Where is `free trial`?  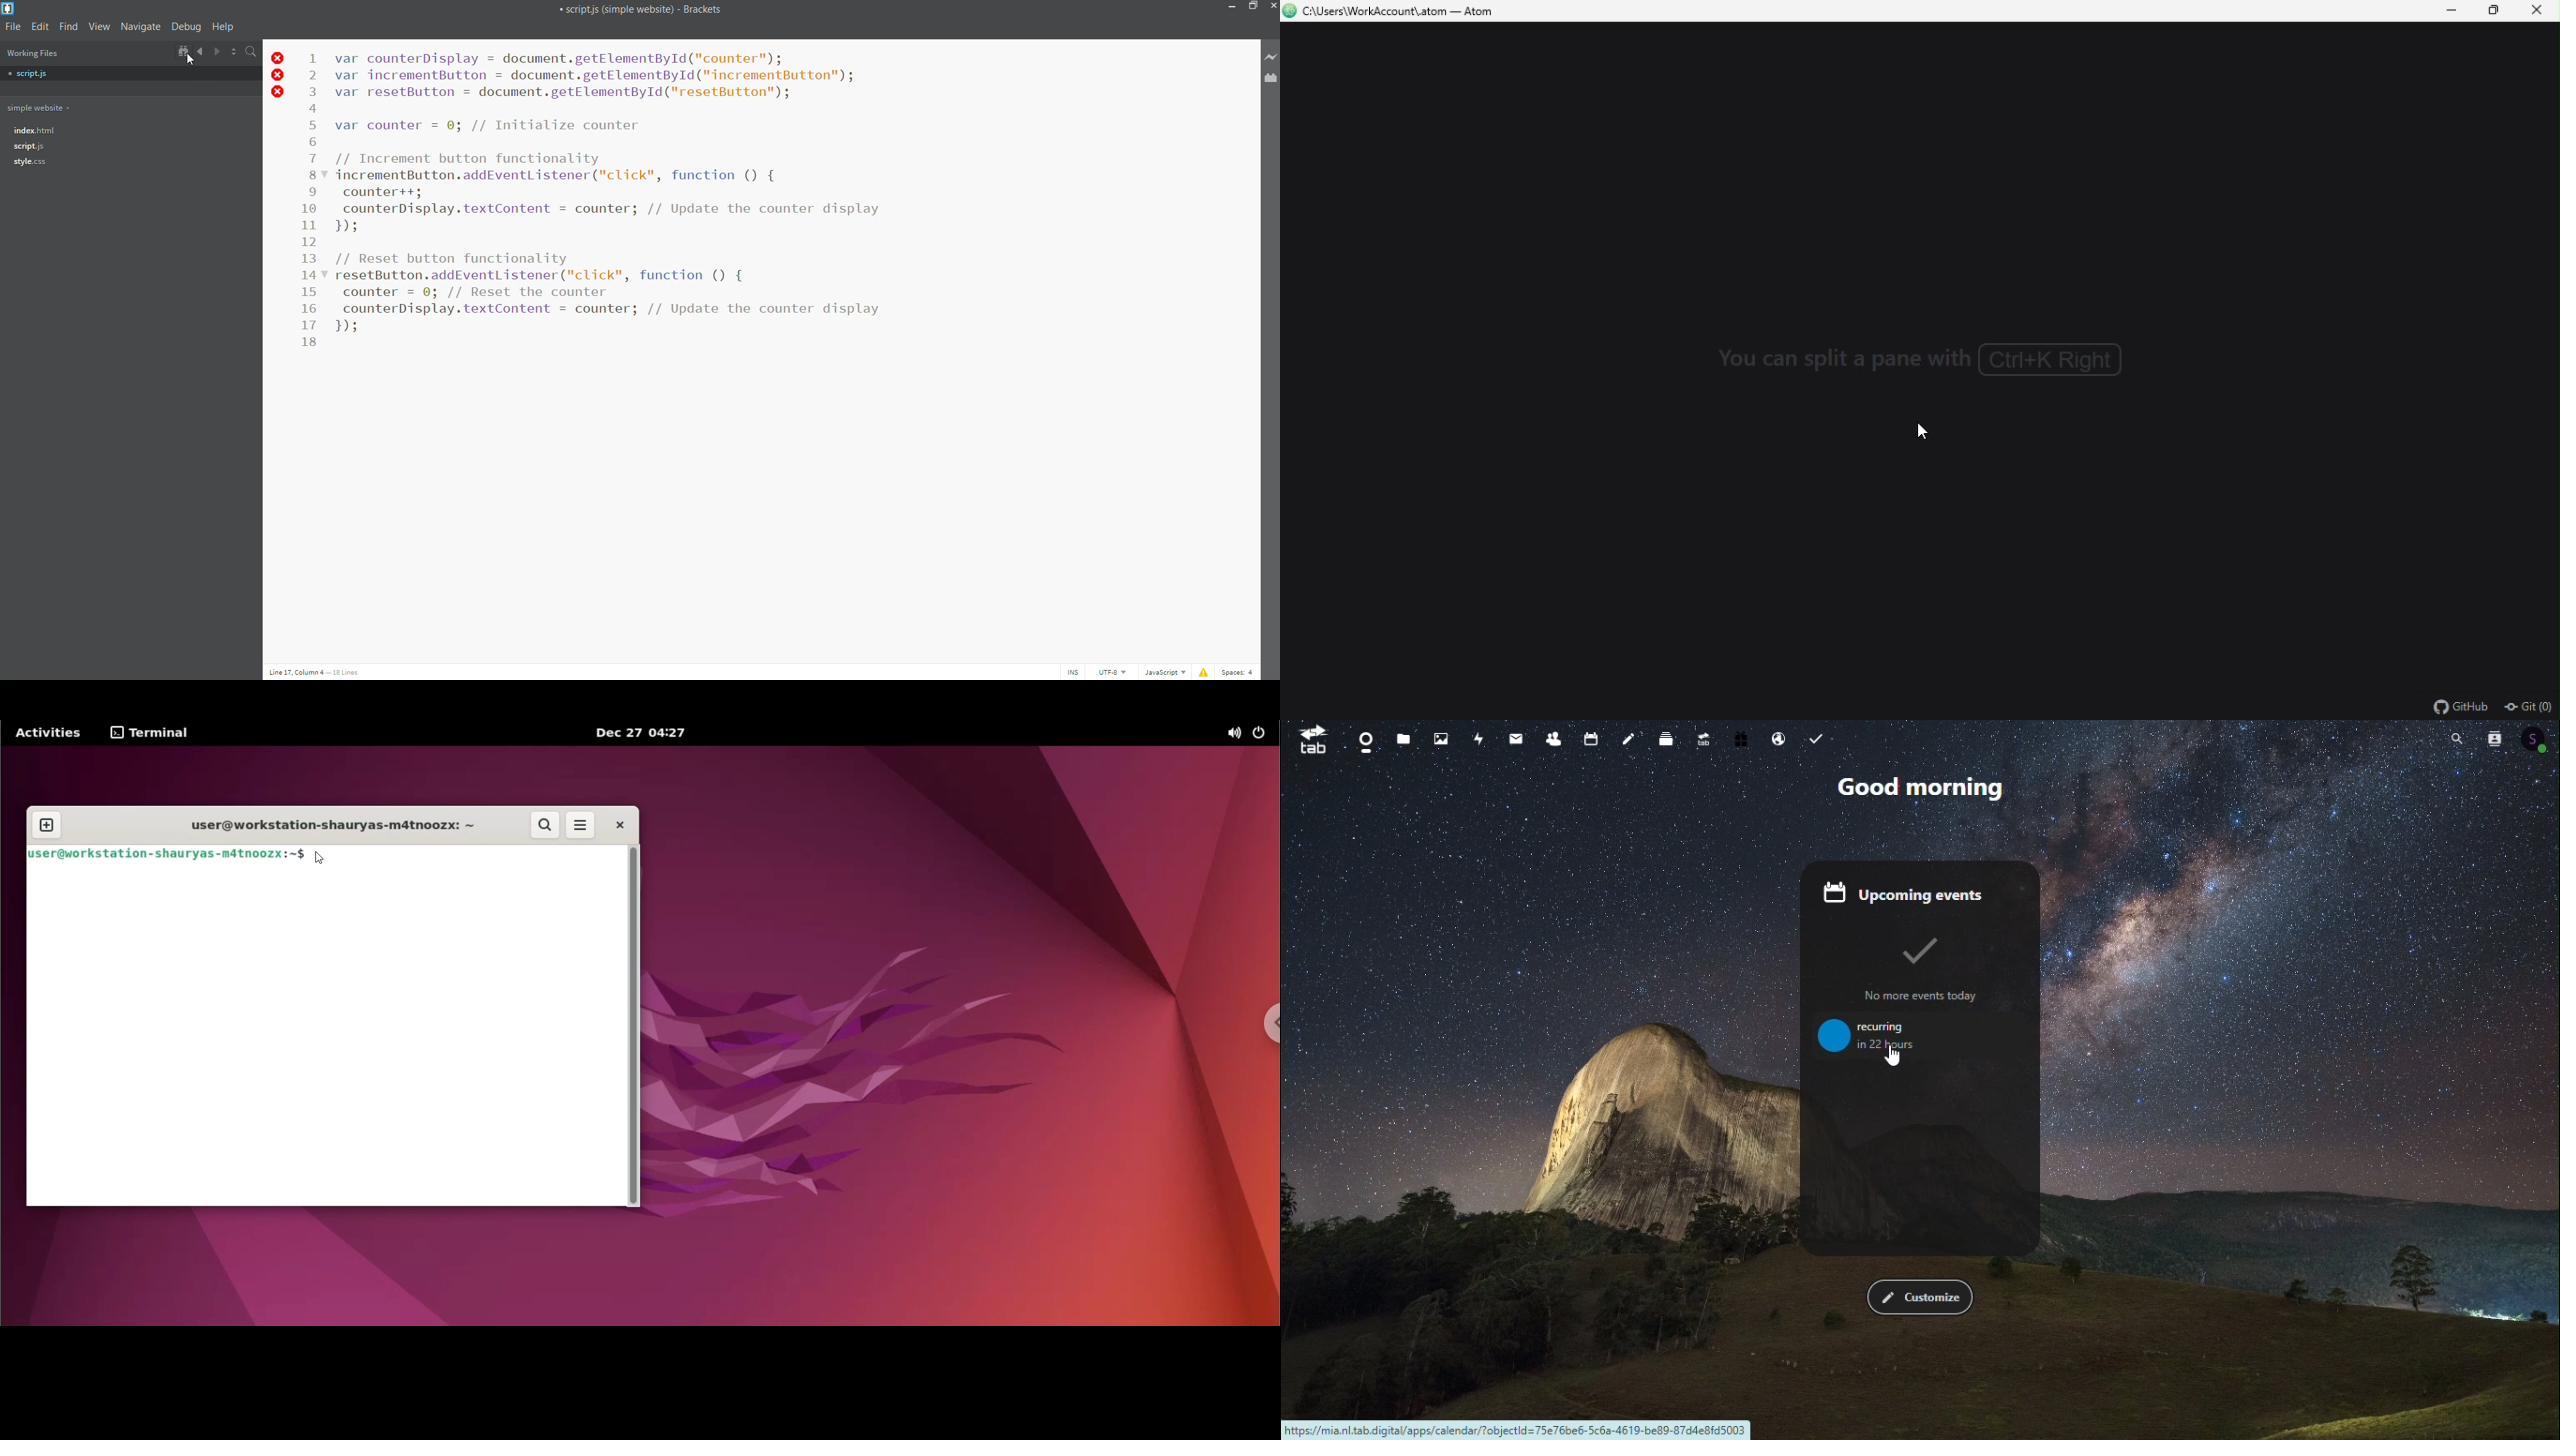 free trial is located at coordinates (1741, 737).